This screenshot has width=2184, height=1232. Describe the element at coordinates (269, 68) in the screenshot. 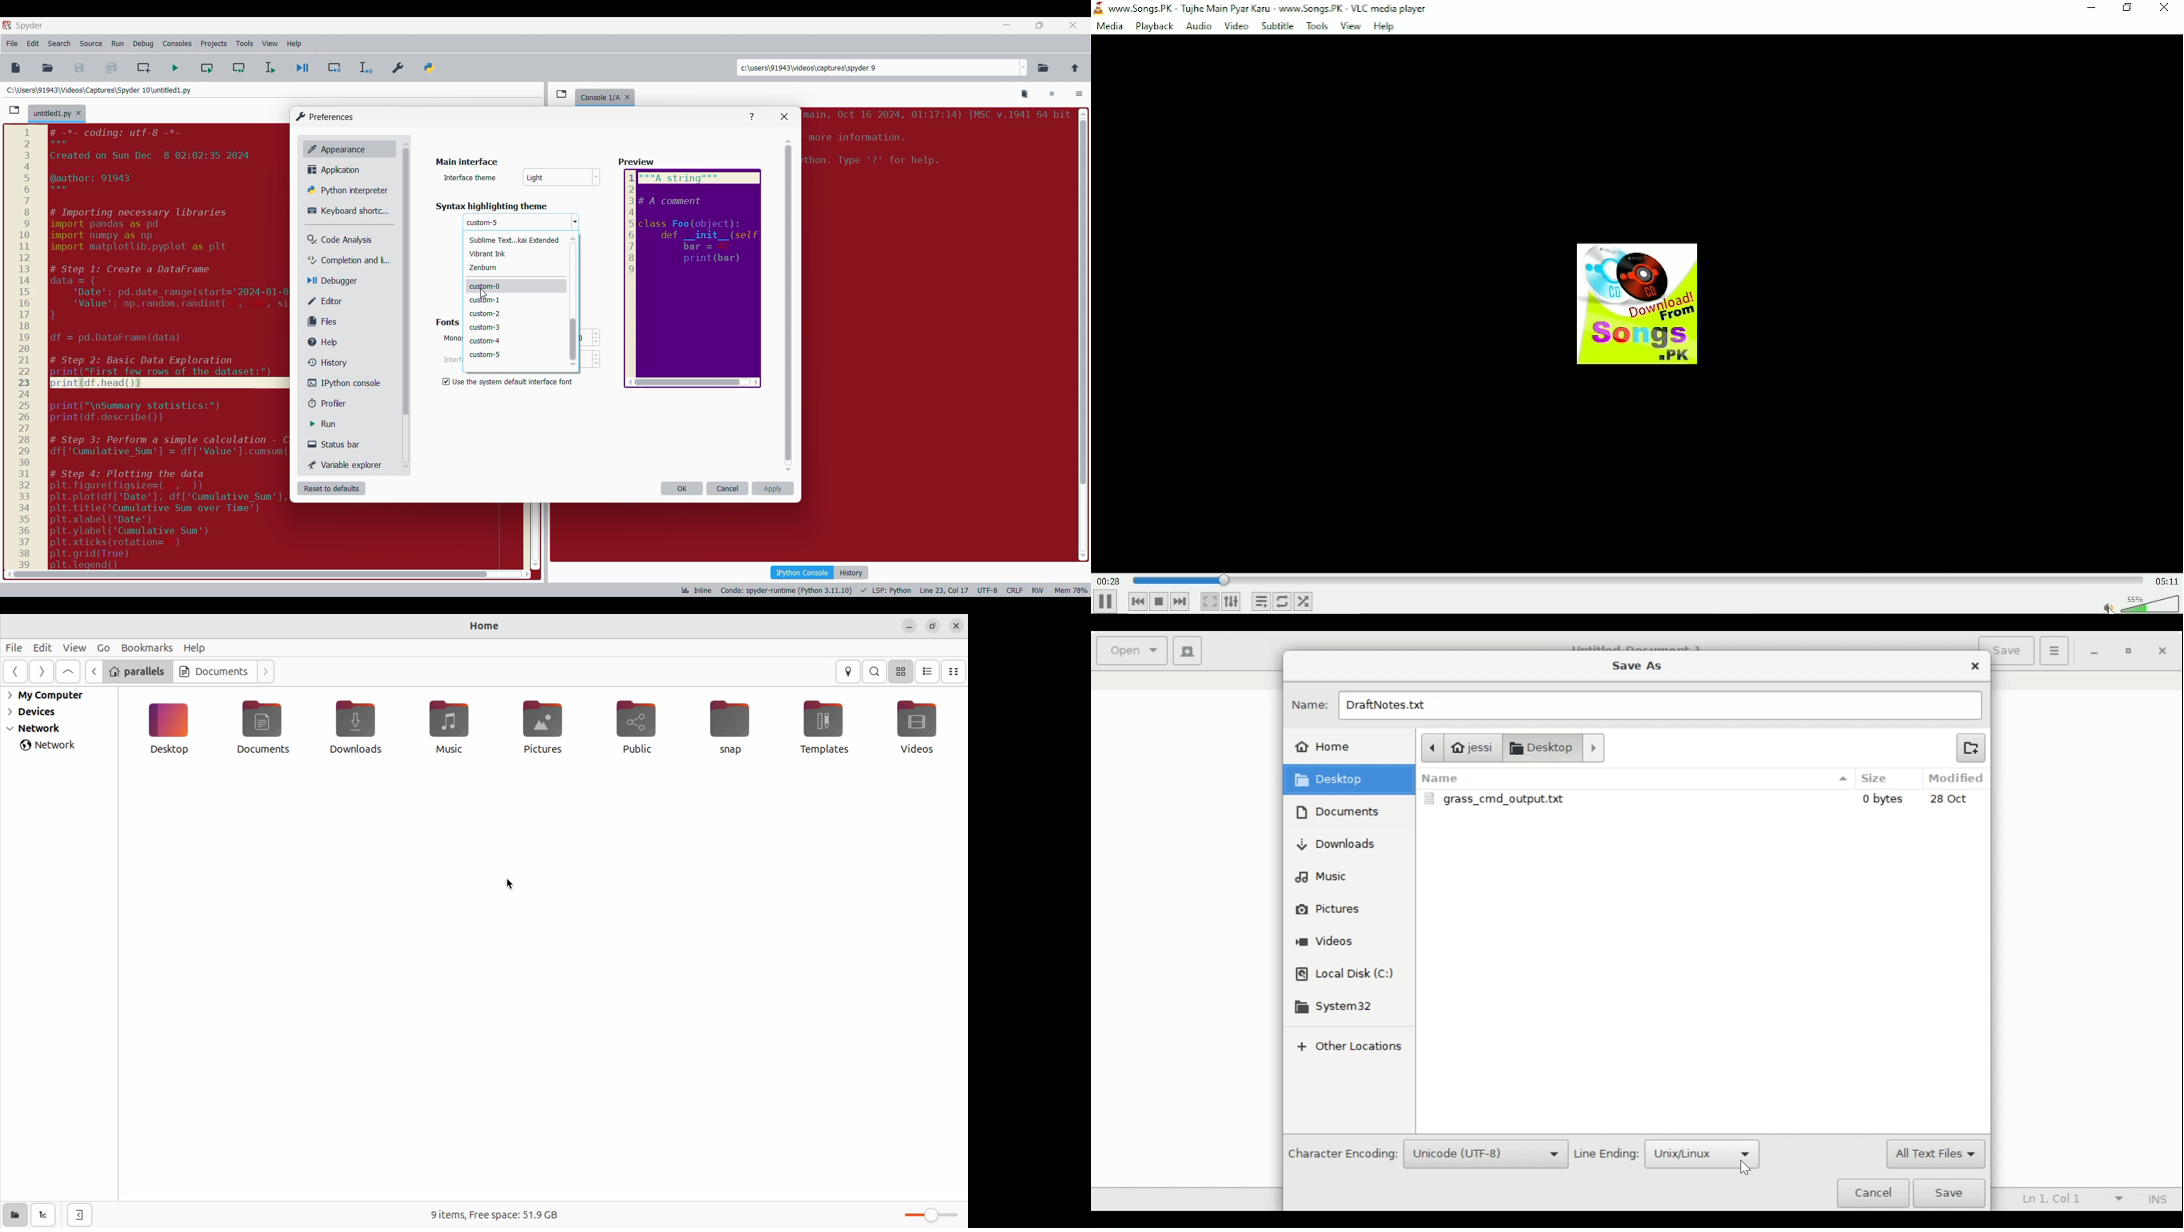

I see `Run selection/current line` at that location.